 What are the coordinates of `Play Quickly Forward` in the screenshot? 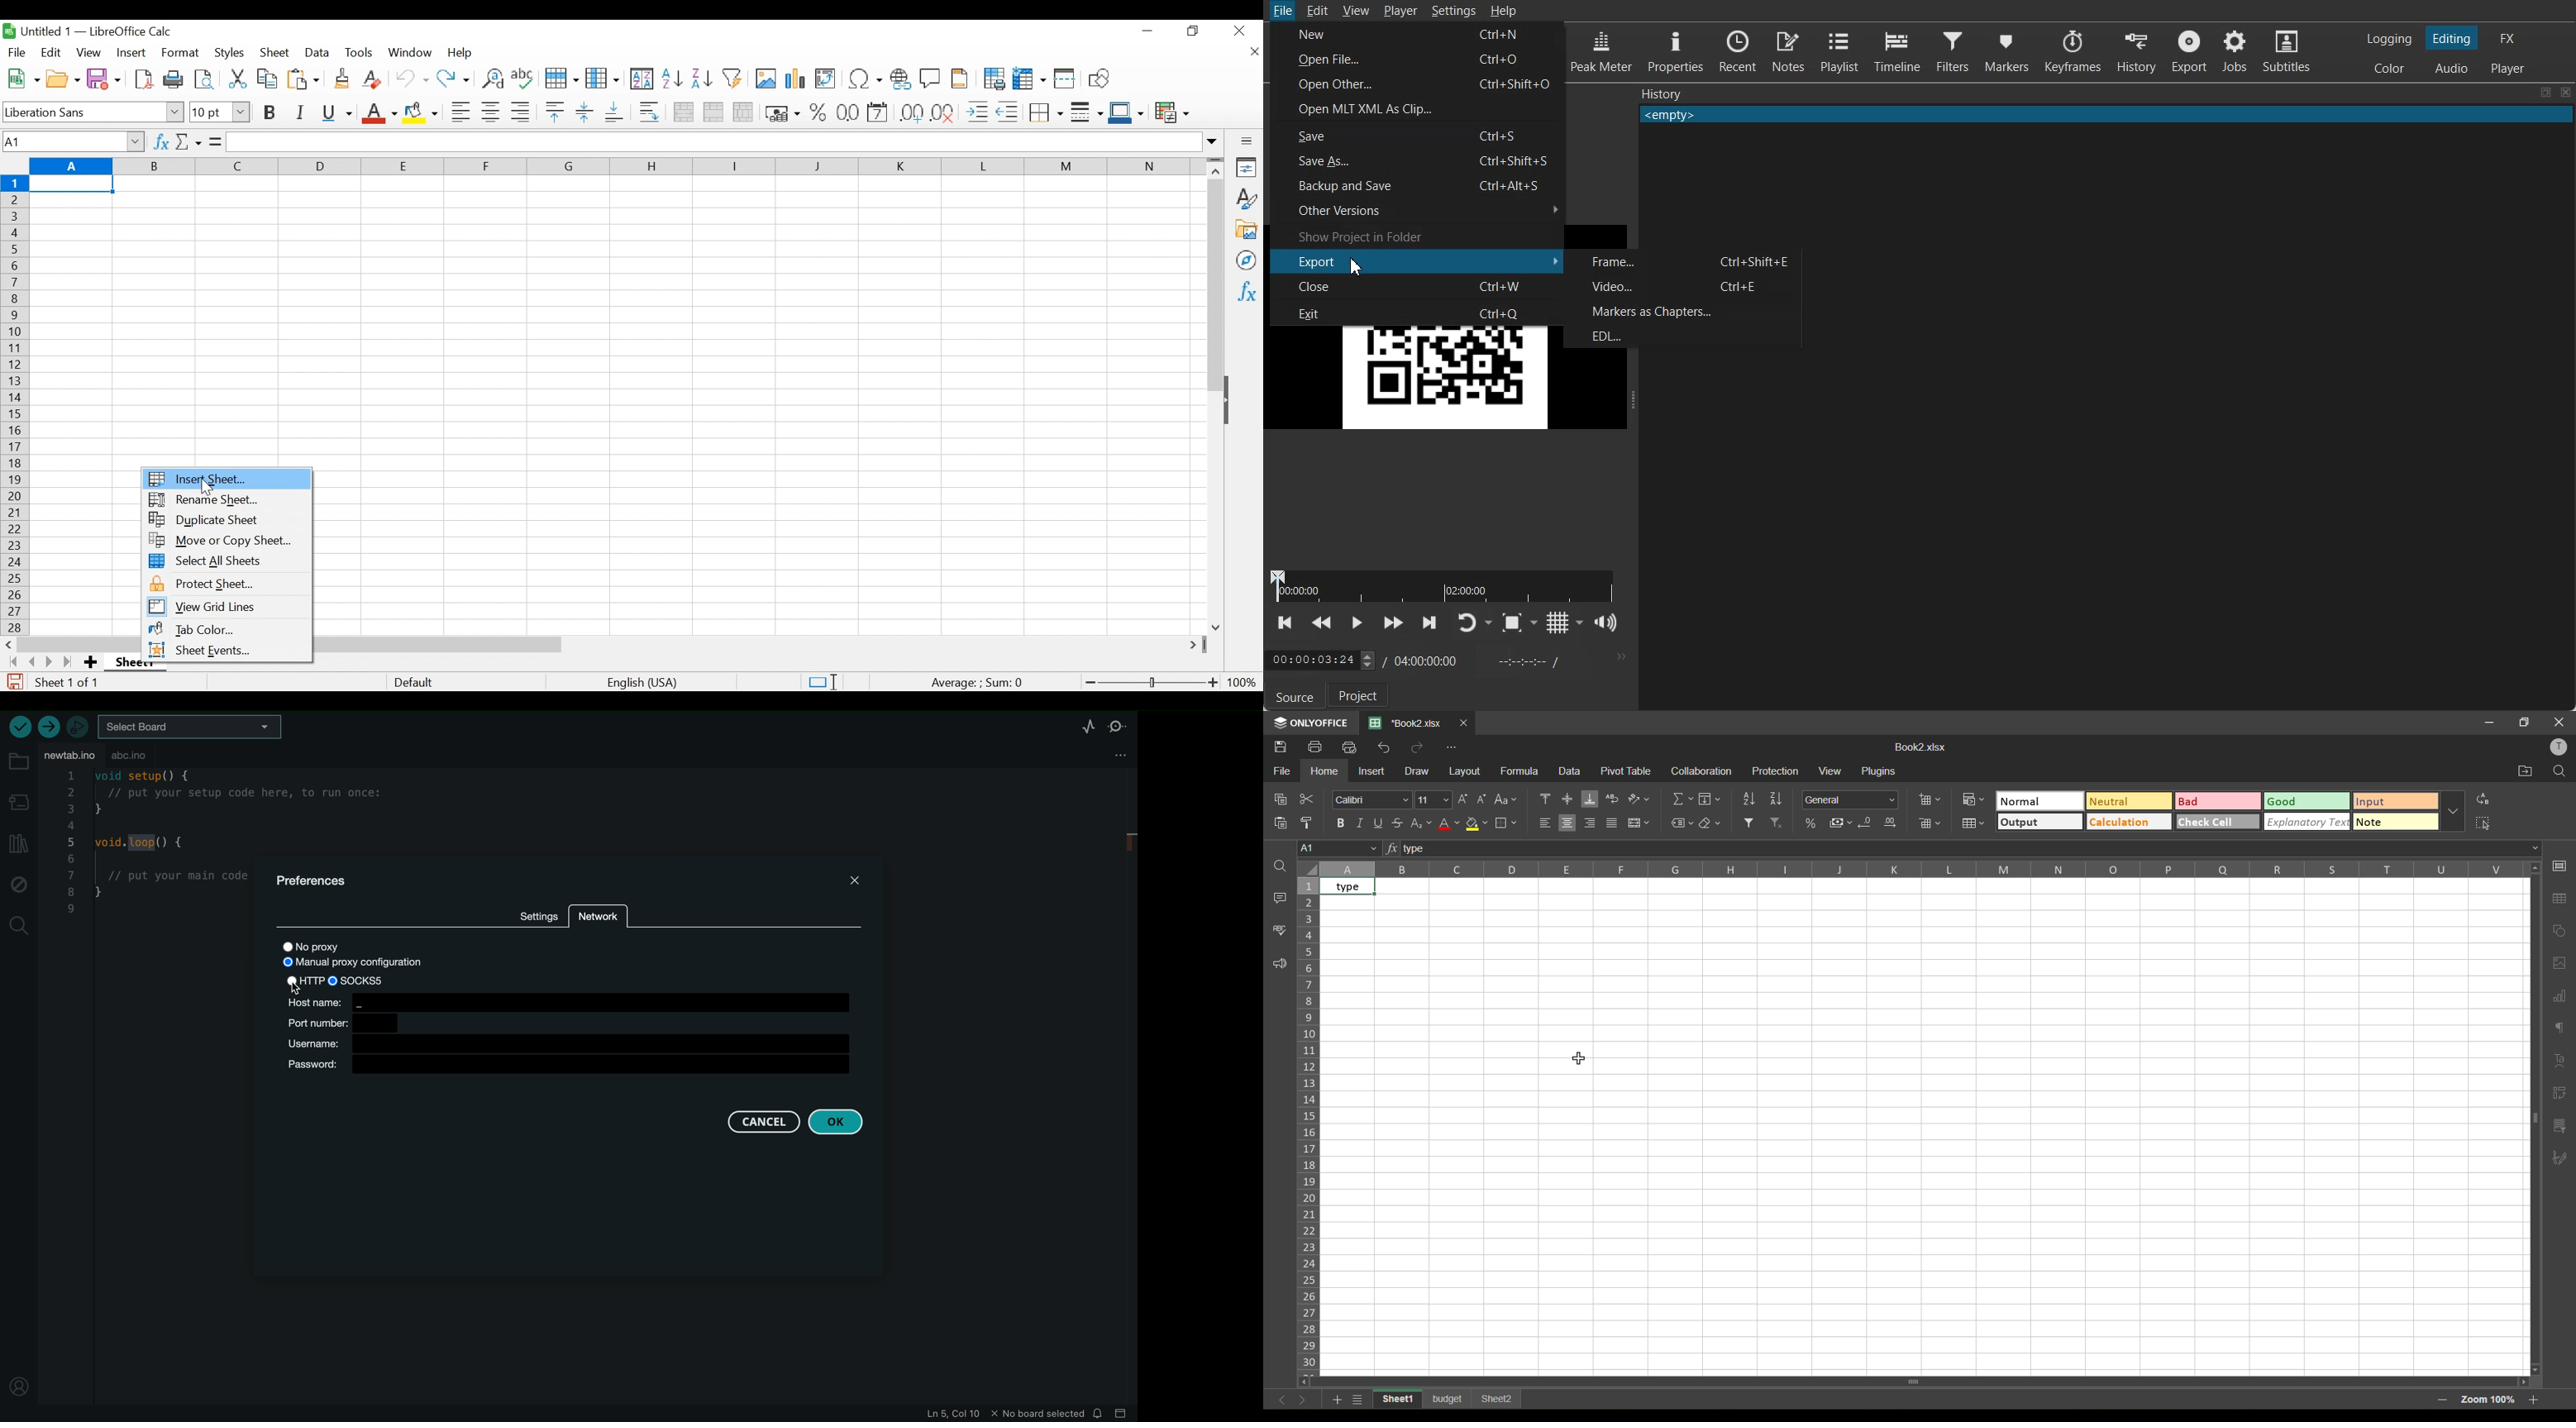 It's located at (1393, 623).